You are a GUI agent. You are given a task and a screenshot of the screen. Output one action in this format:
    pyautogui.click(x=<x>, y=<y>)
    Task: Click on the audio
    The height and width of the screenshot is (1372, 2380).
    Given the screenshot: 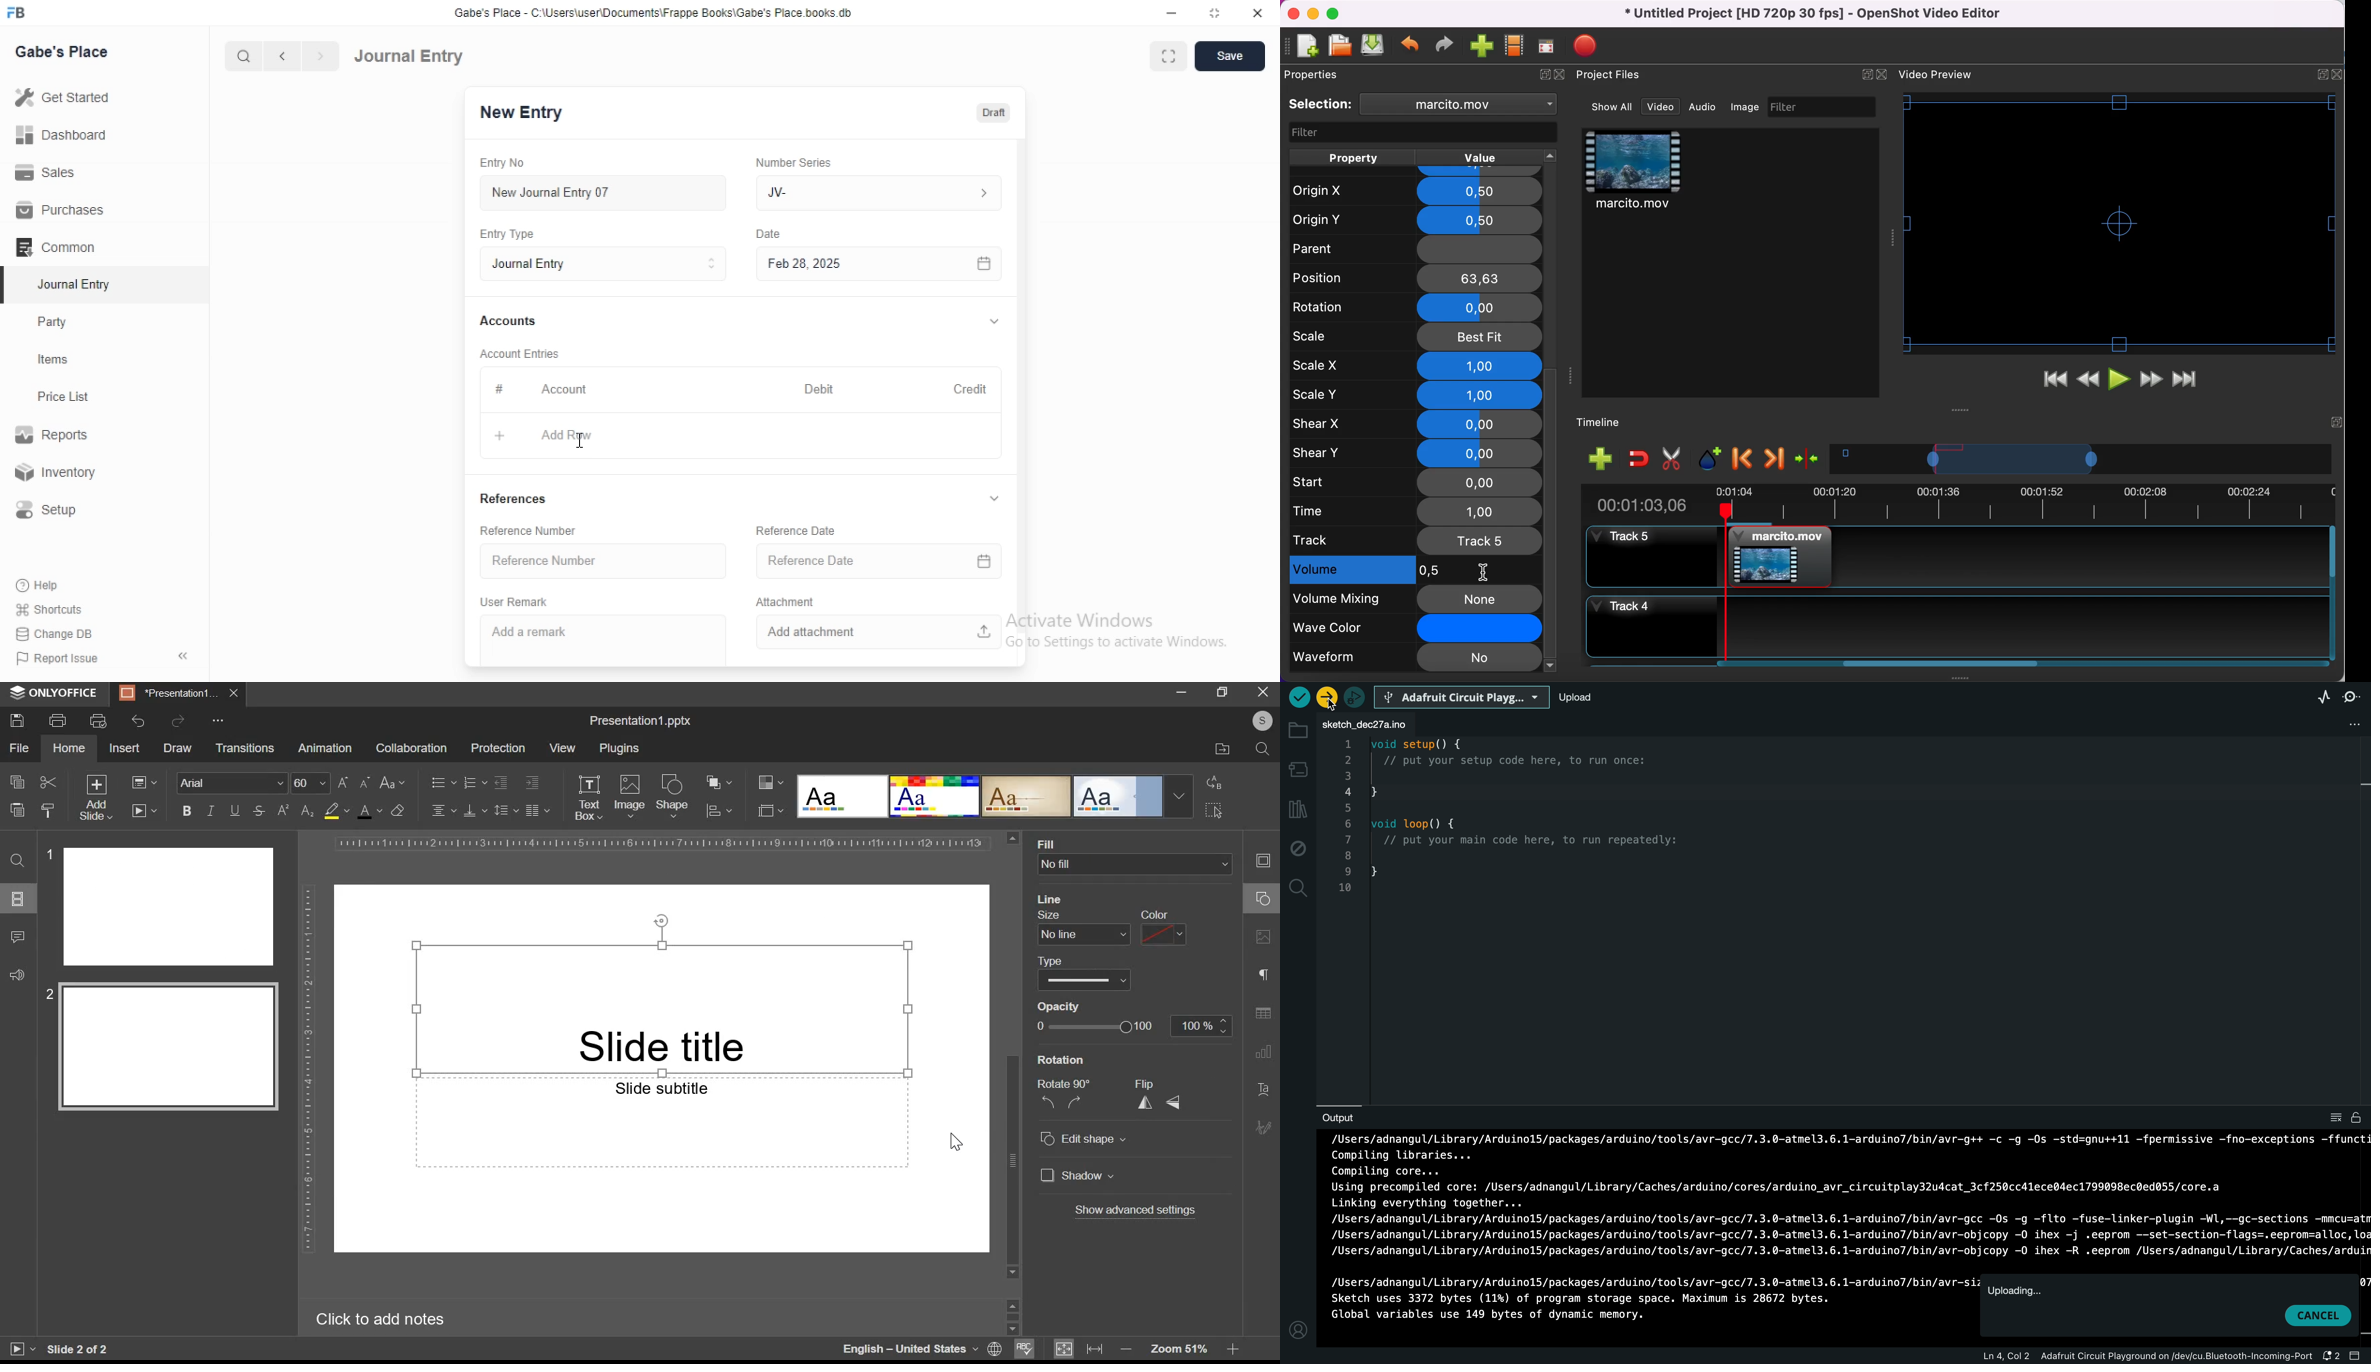 What is the action you would take?
    pyautogui.click(x=1703, y=106)
    